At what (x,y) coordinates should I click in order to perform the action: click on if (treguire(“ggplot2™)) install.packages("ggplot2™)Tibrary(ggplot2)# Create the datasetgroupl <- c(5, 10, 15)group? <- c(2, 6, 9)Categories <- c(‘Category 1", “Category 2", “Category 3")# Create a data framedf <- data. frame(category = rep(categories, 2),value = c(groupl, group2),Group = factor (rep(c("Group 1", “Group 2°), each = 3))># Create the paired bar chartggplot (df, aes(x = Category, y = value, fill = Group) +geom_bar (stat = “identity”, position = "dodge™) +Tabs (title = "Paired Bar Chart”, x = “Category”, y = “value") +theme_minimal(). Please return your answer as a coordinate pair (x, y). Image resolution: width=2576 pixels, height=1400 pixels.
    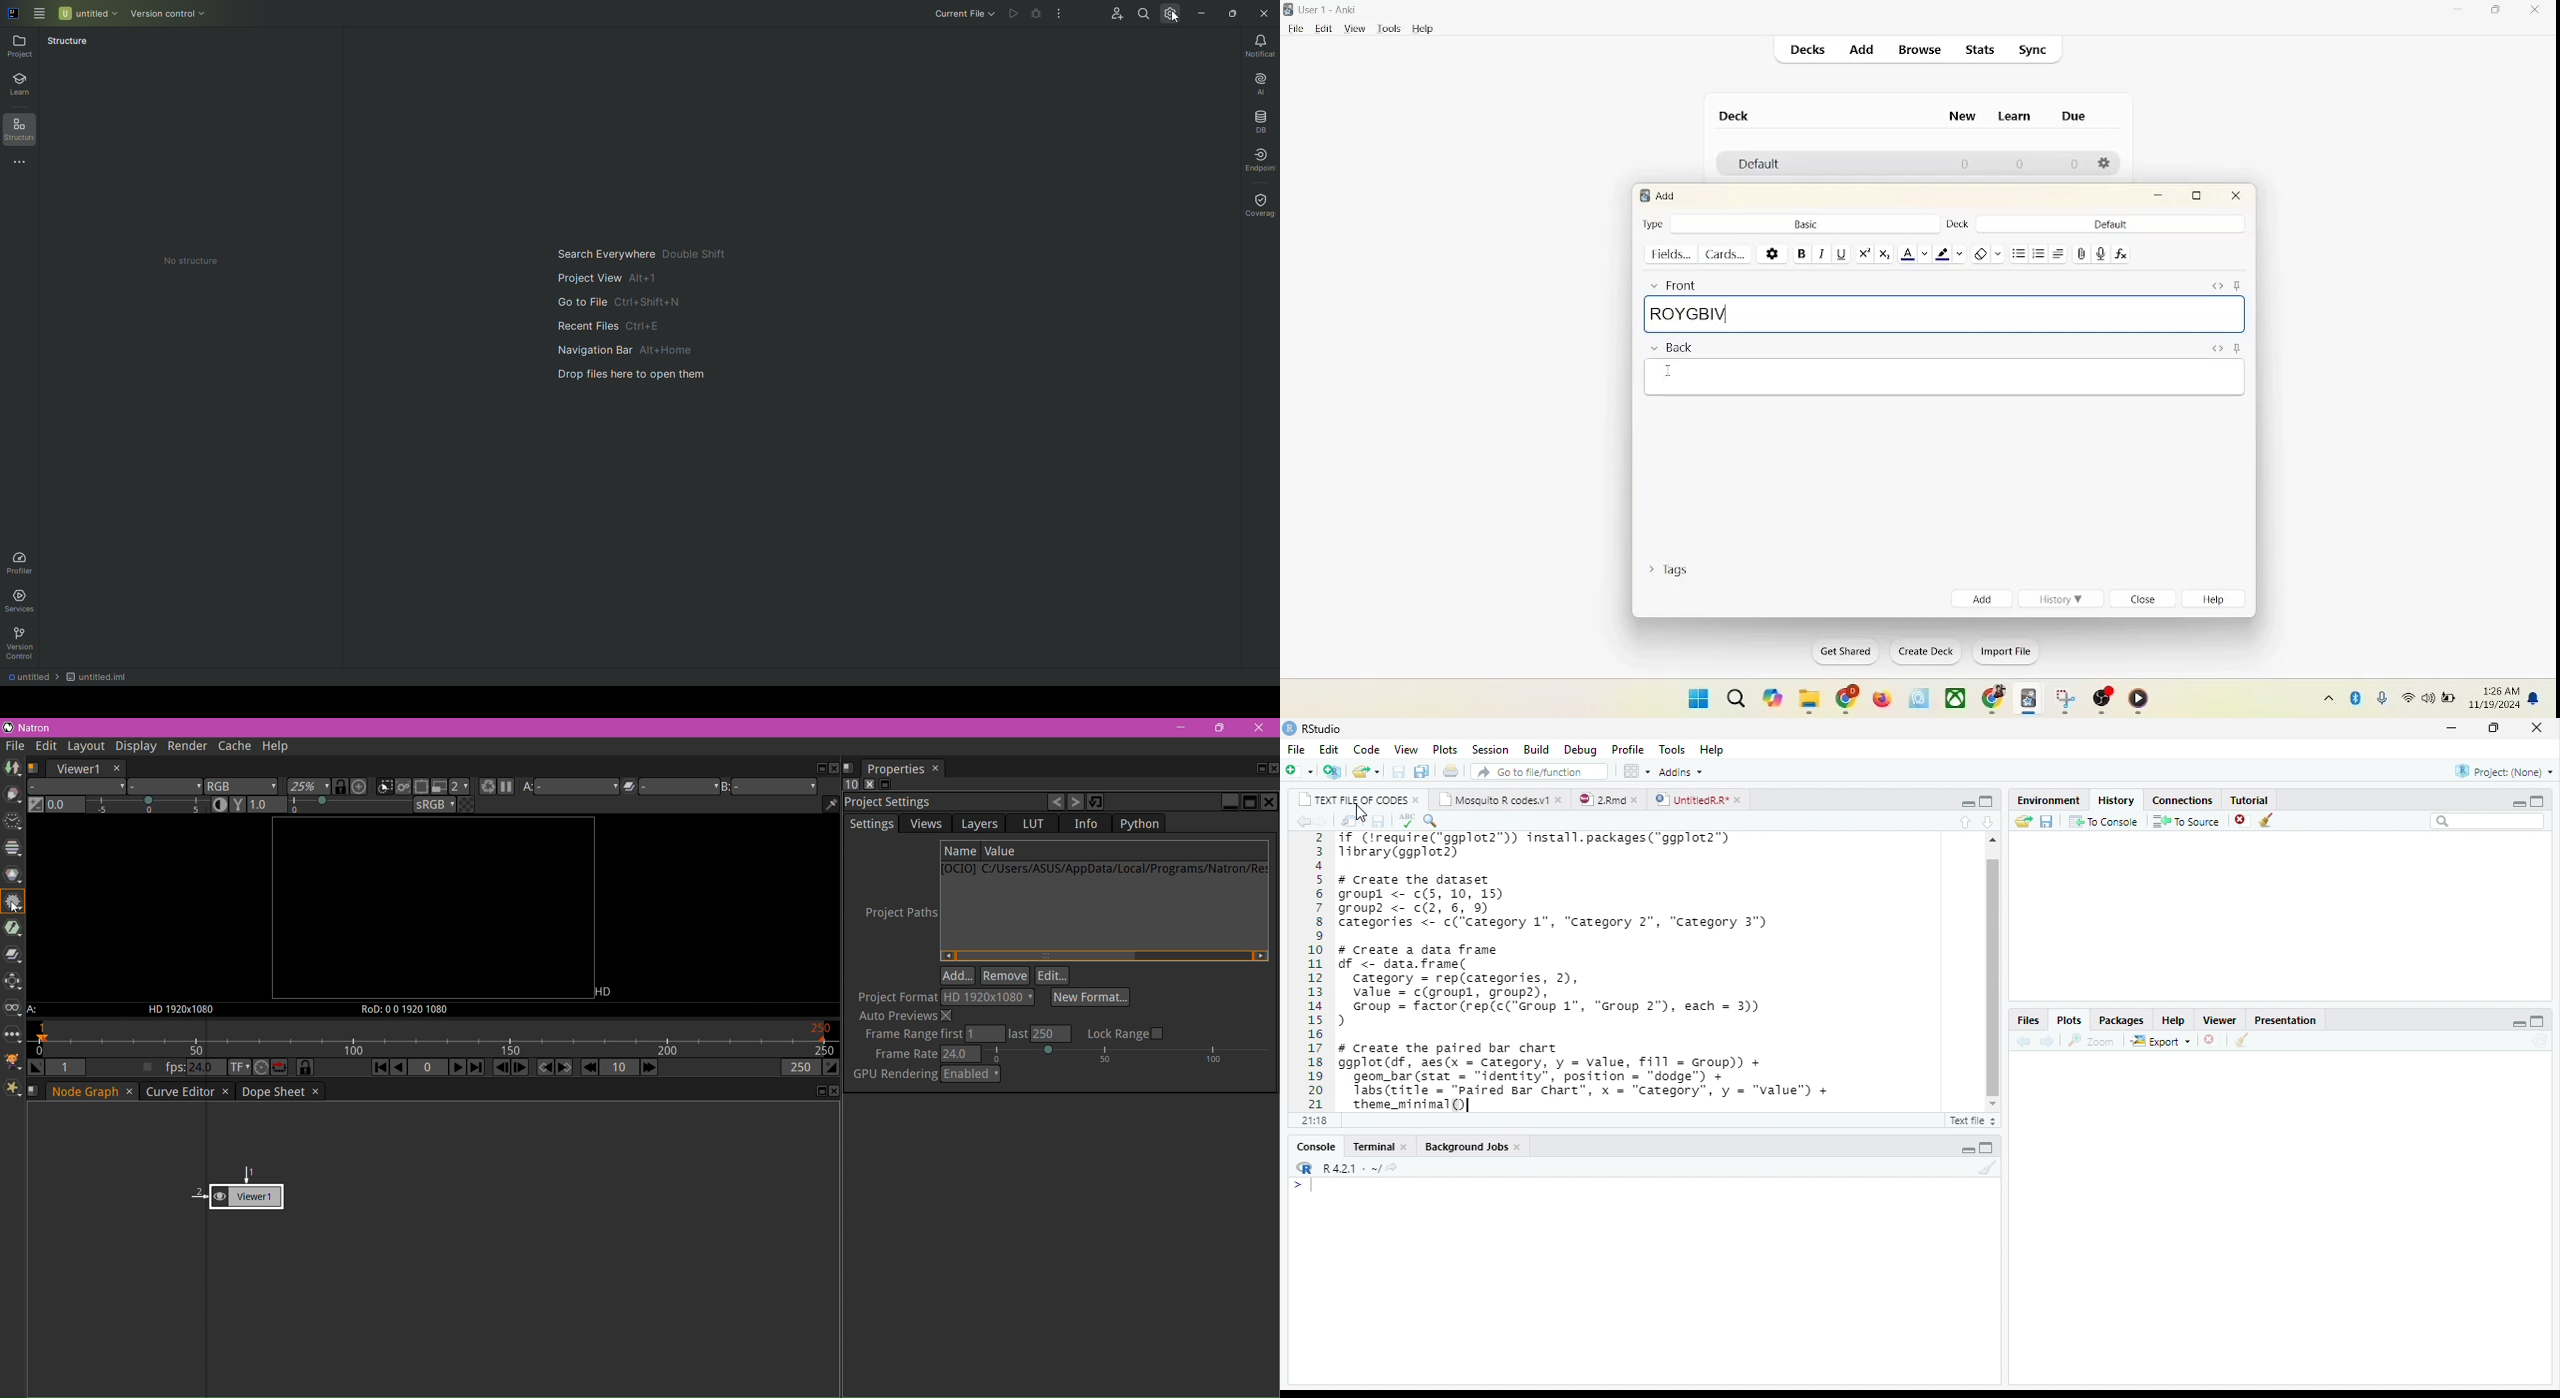
    Looking at the image, I should click on (1605, 971).